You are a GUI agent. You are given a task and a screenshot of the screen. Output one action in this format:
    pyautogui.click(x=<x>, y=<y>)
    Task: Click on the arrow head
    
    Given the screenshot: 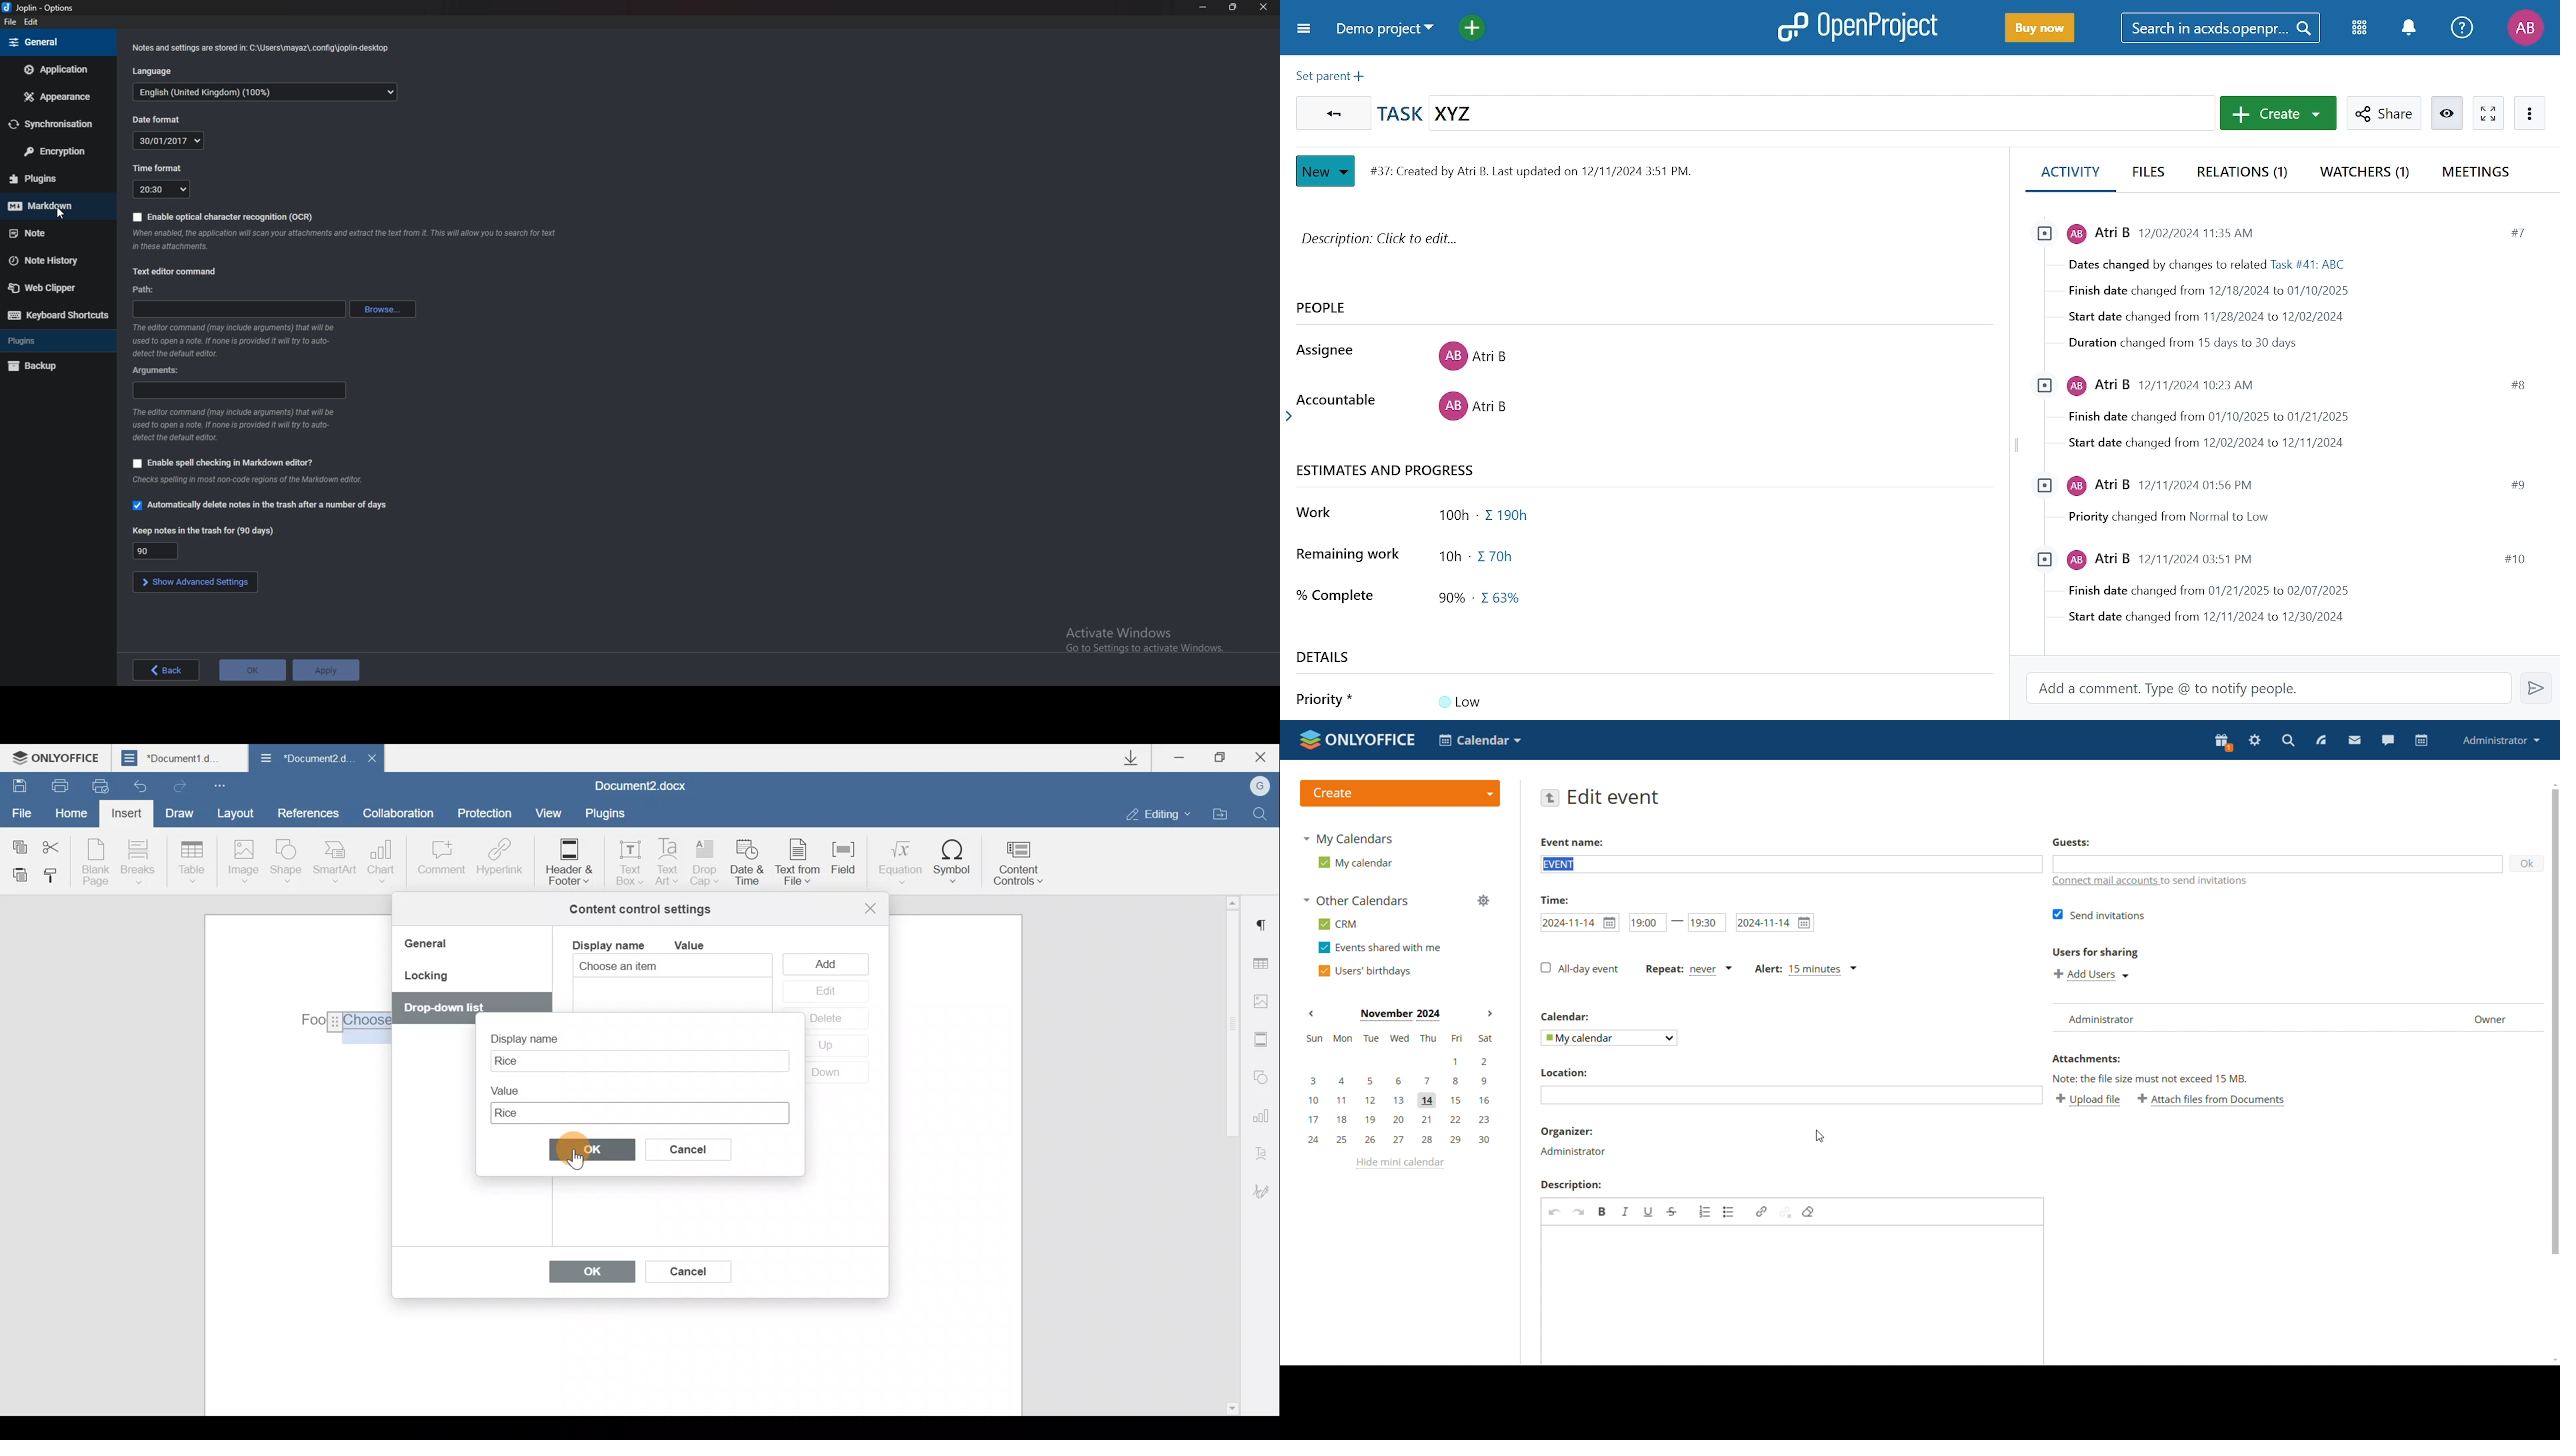 What is the action you would take?
    pyautogui.click(x=1289, y=418)
    